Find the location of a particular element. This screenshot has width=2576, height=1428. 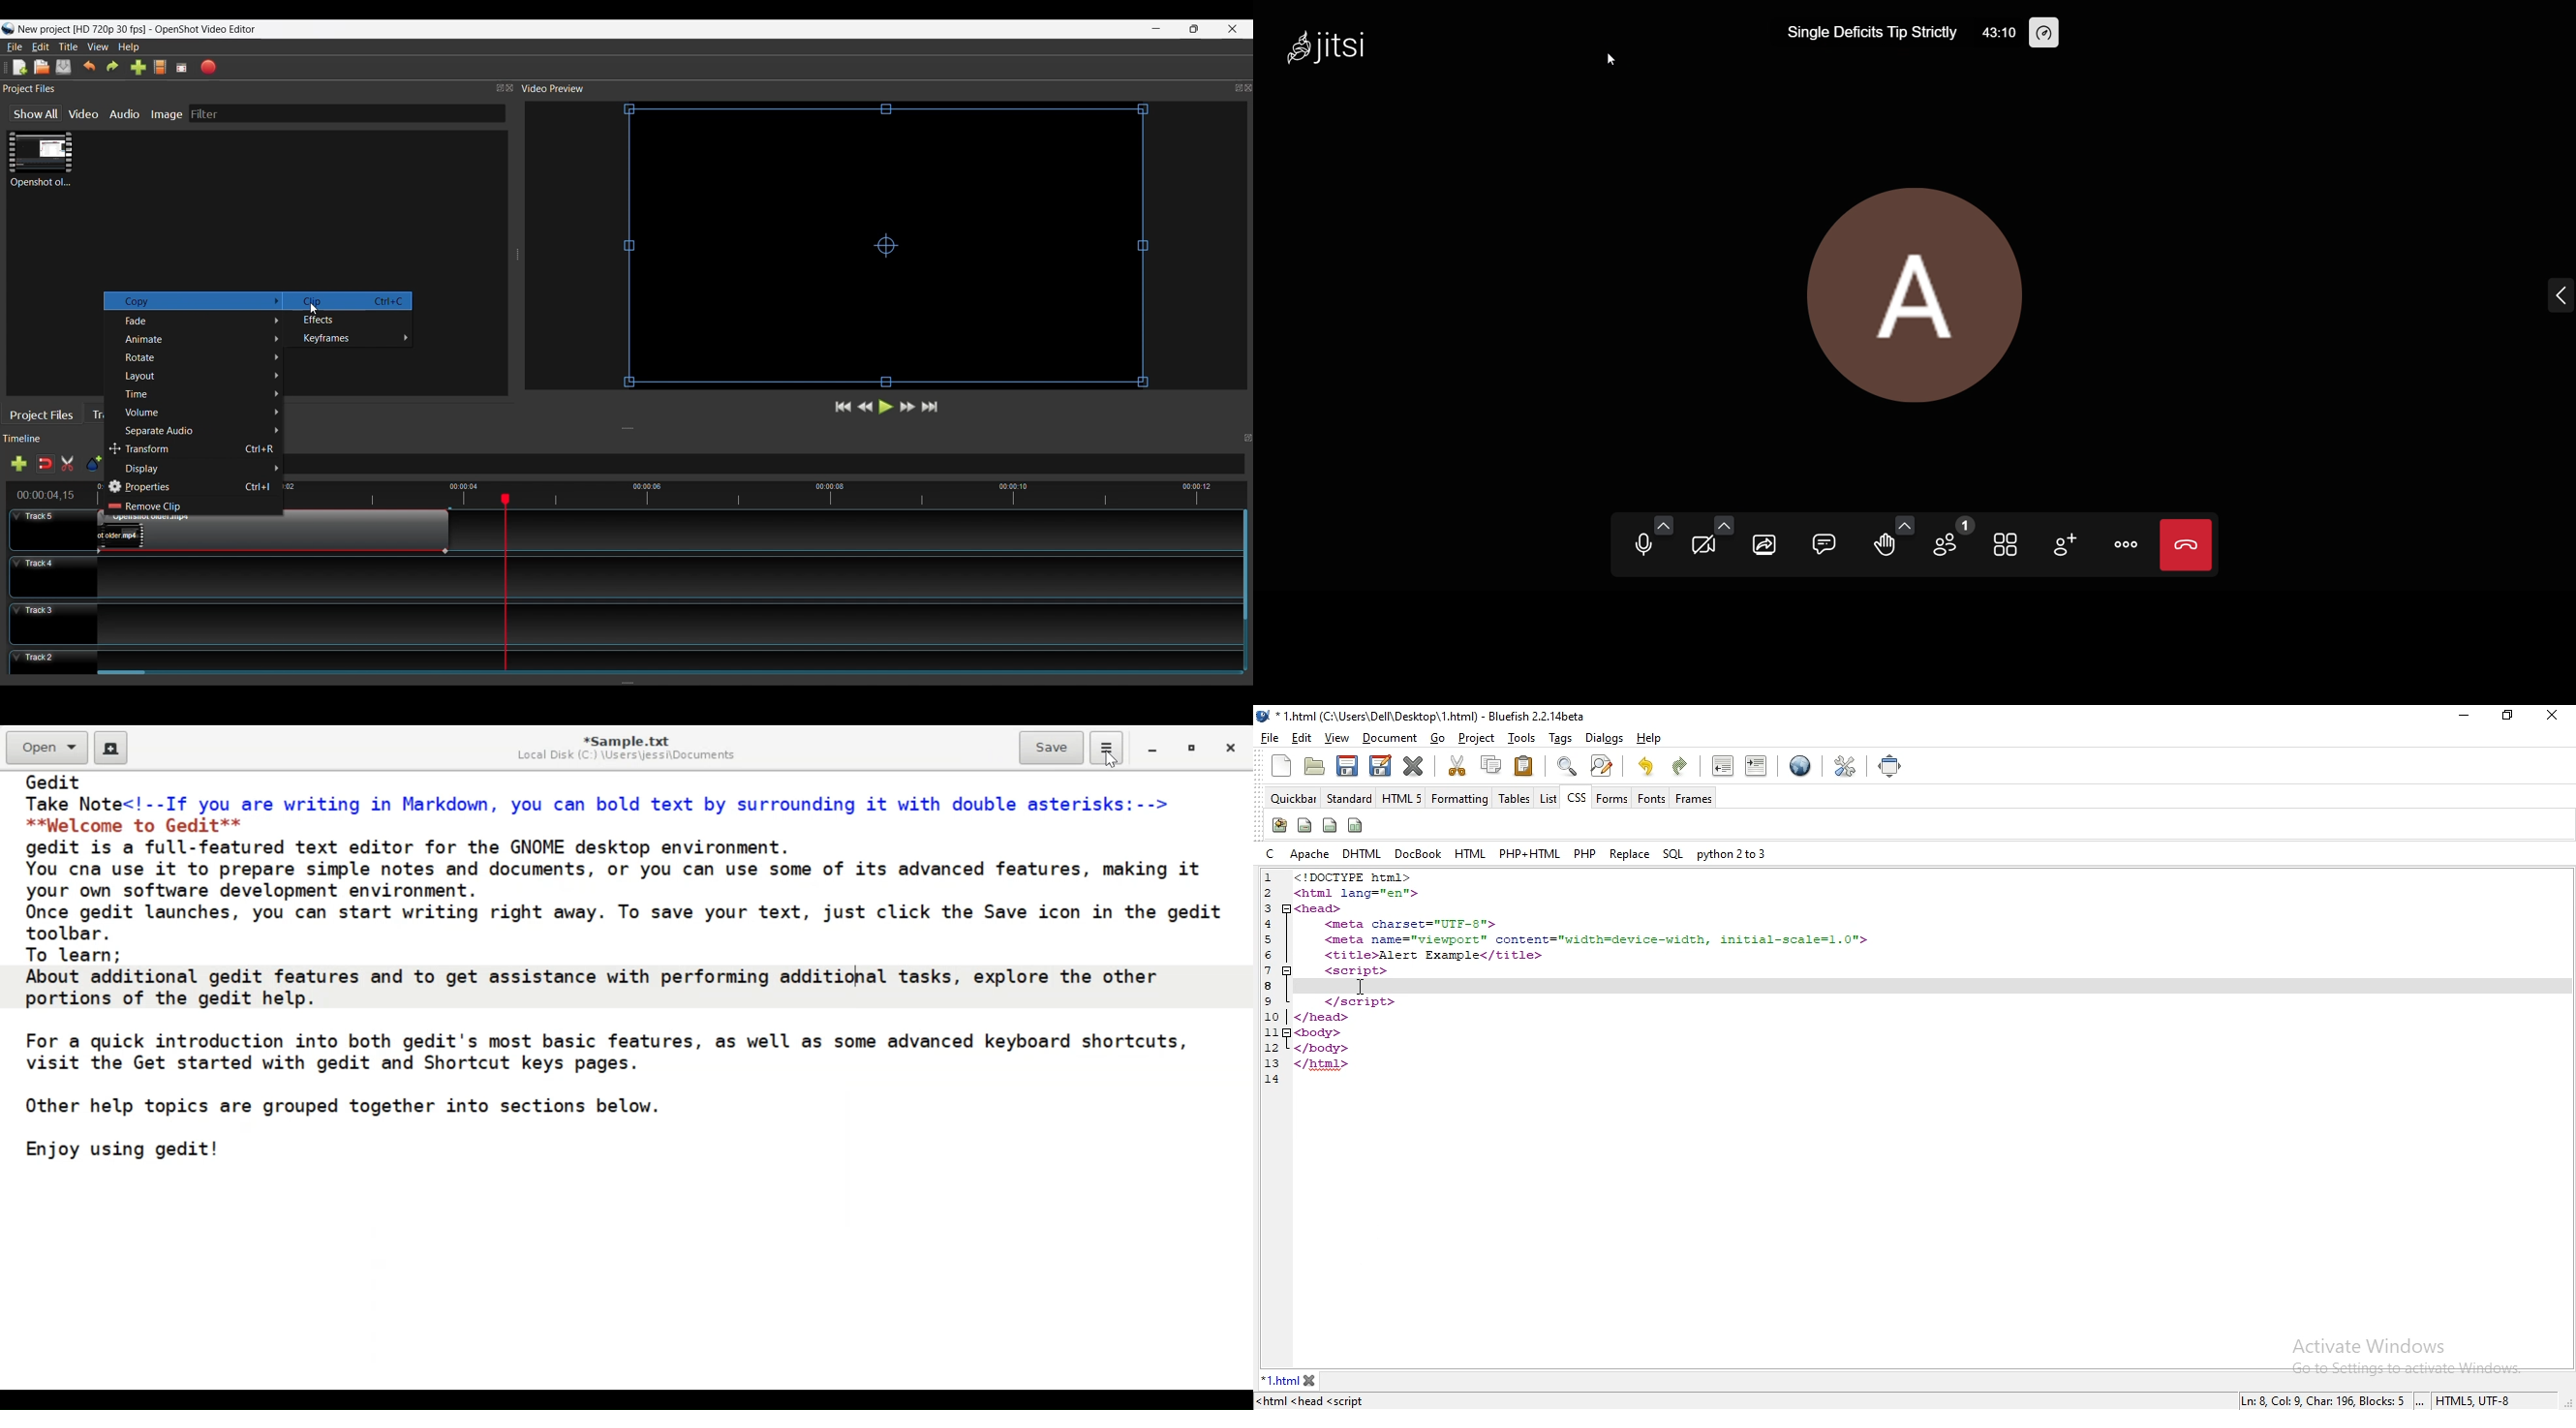

toggle tile view is located at coordinates (2006, 542).